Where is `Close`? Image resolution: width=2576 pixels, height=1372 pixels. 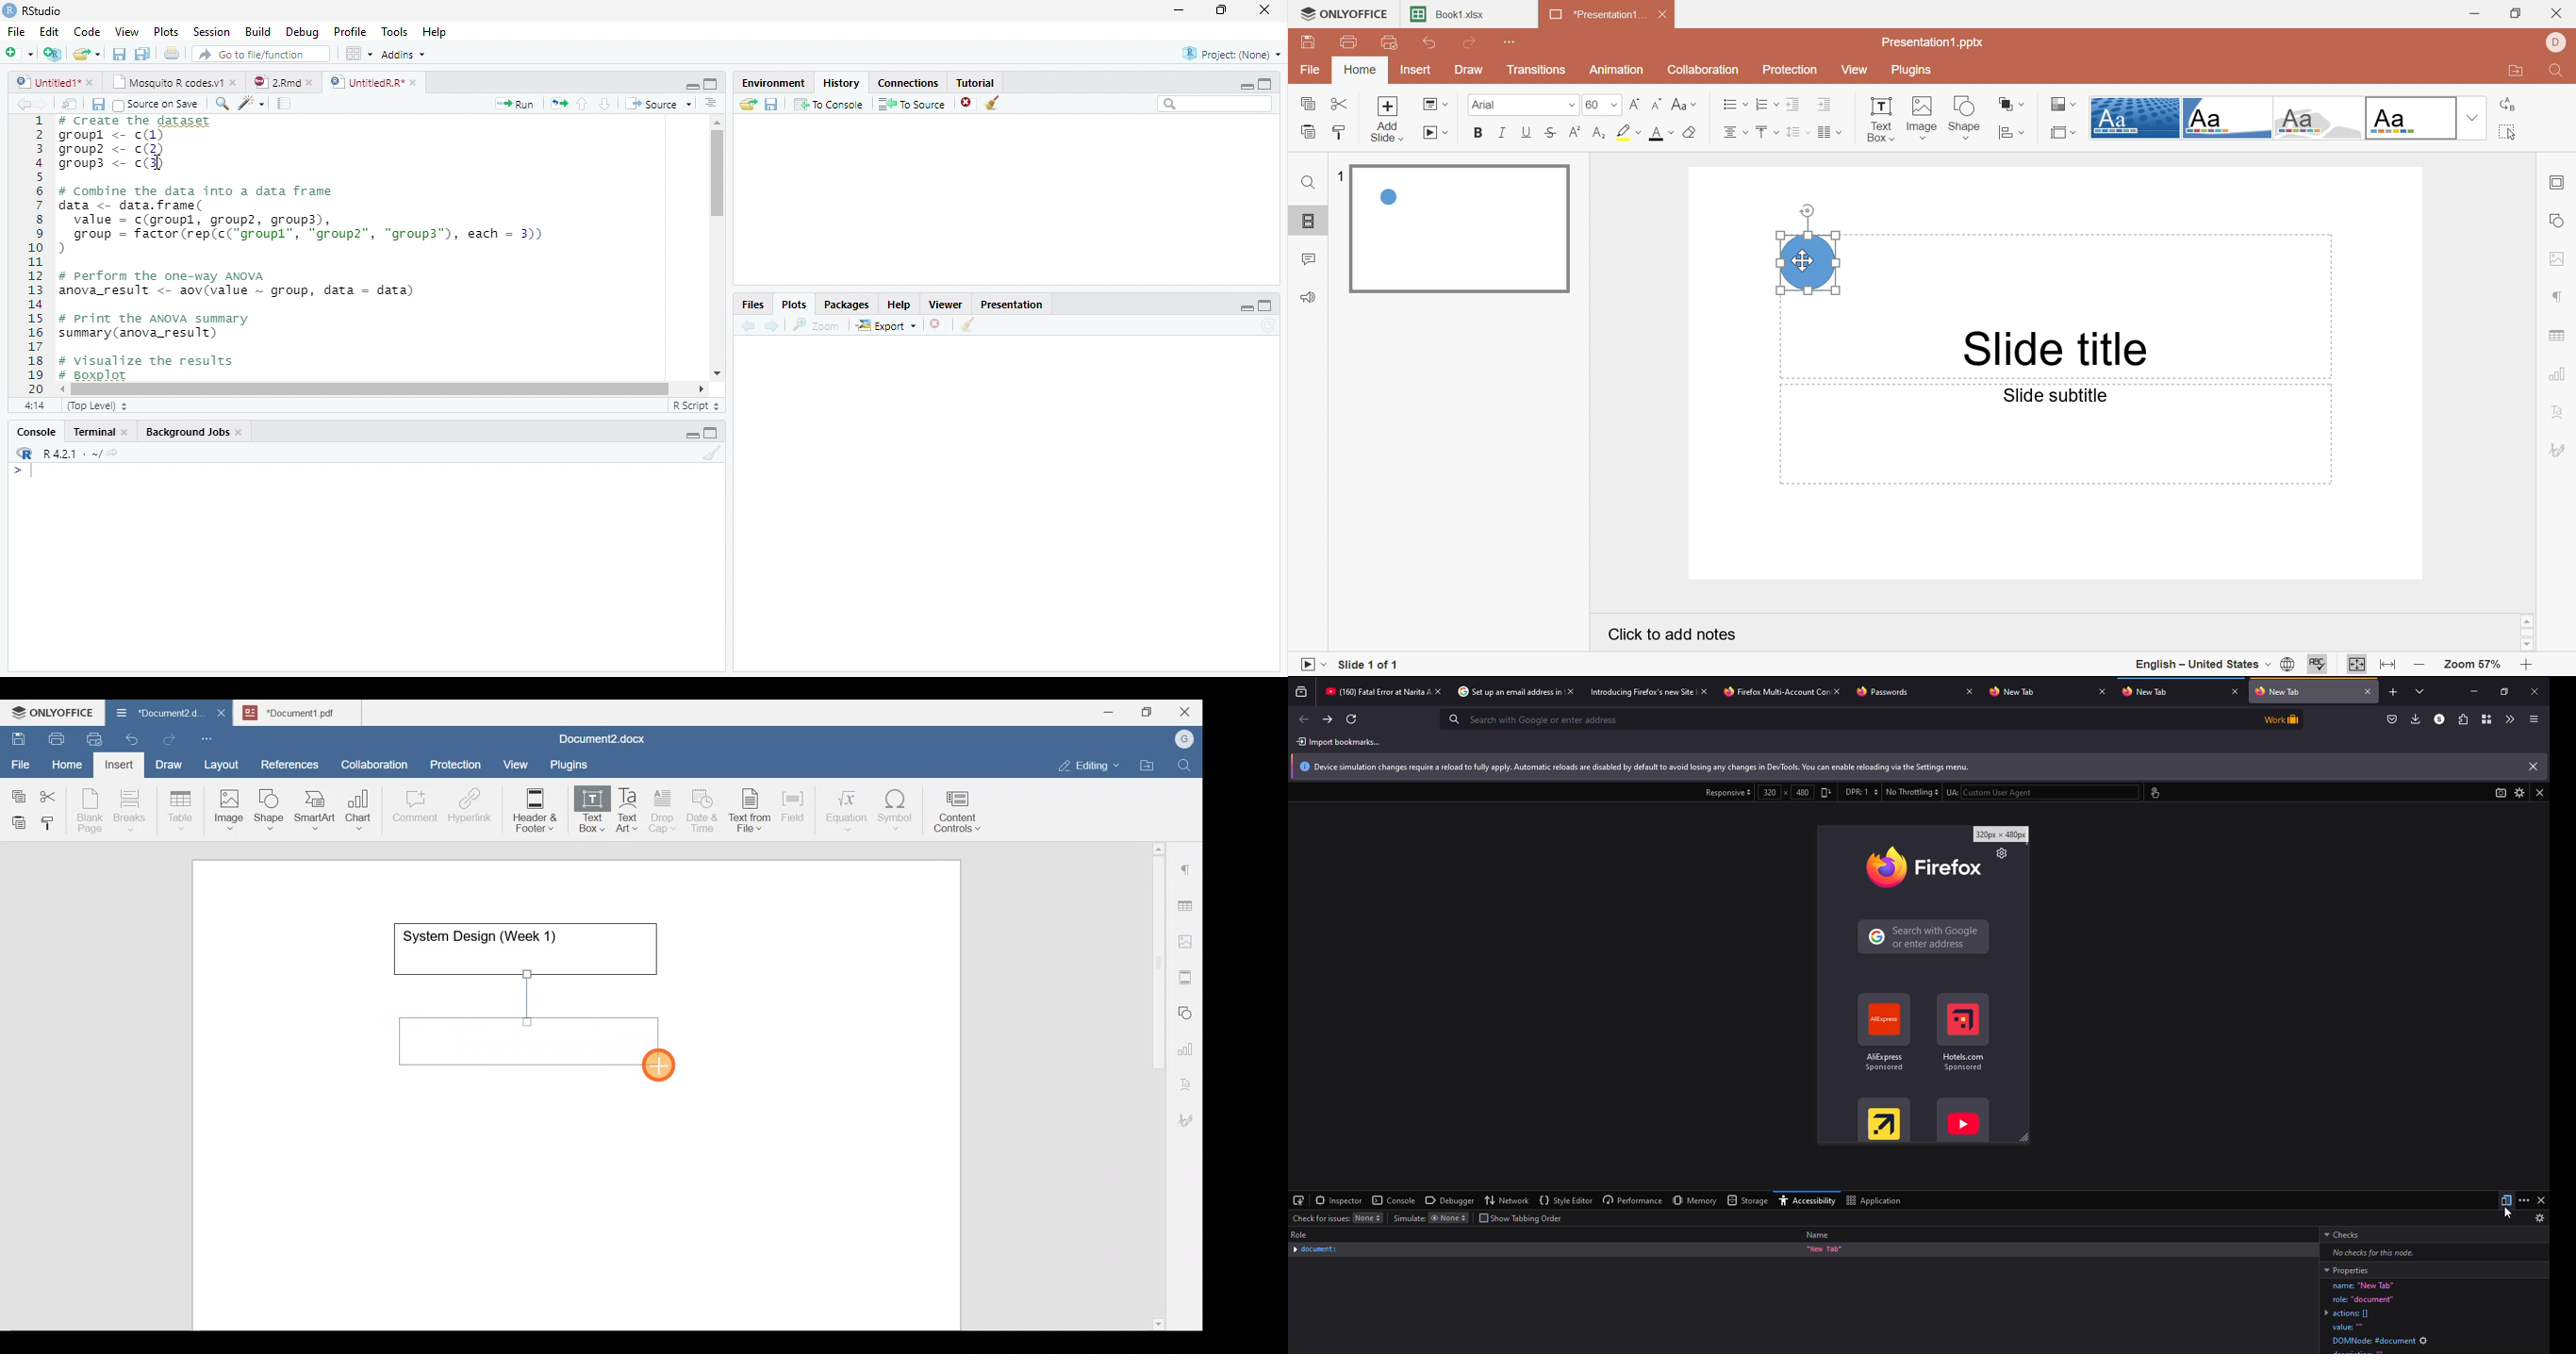
Close is located at coordinates (2561, 10).